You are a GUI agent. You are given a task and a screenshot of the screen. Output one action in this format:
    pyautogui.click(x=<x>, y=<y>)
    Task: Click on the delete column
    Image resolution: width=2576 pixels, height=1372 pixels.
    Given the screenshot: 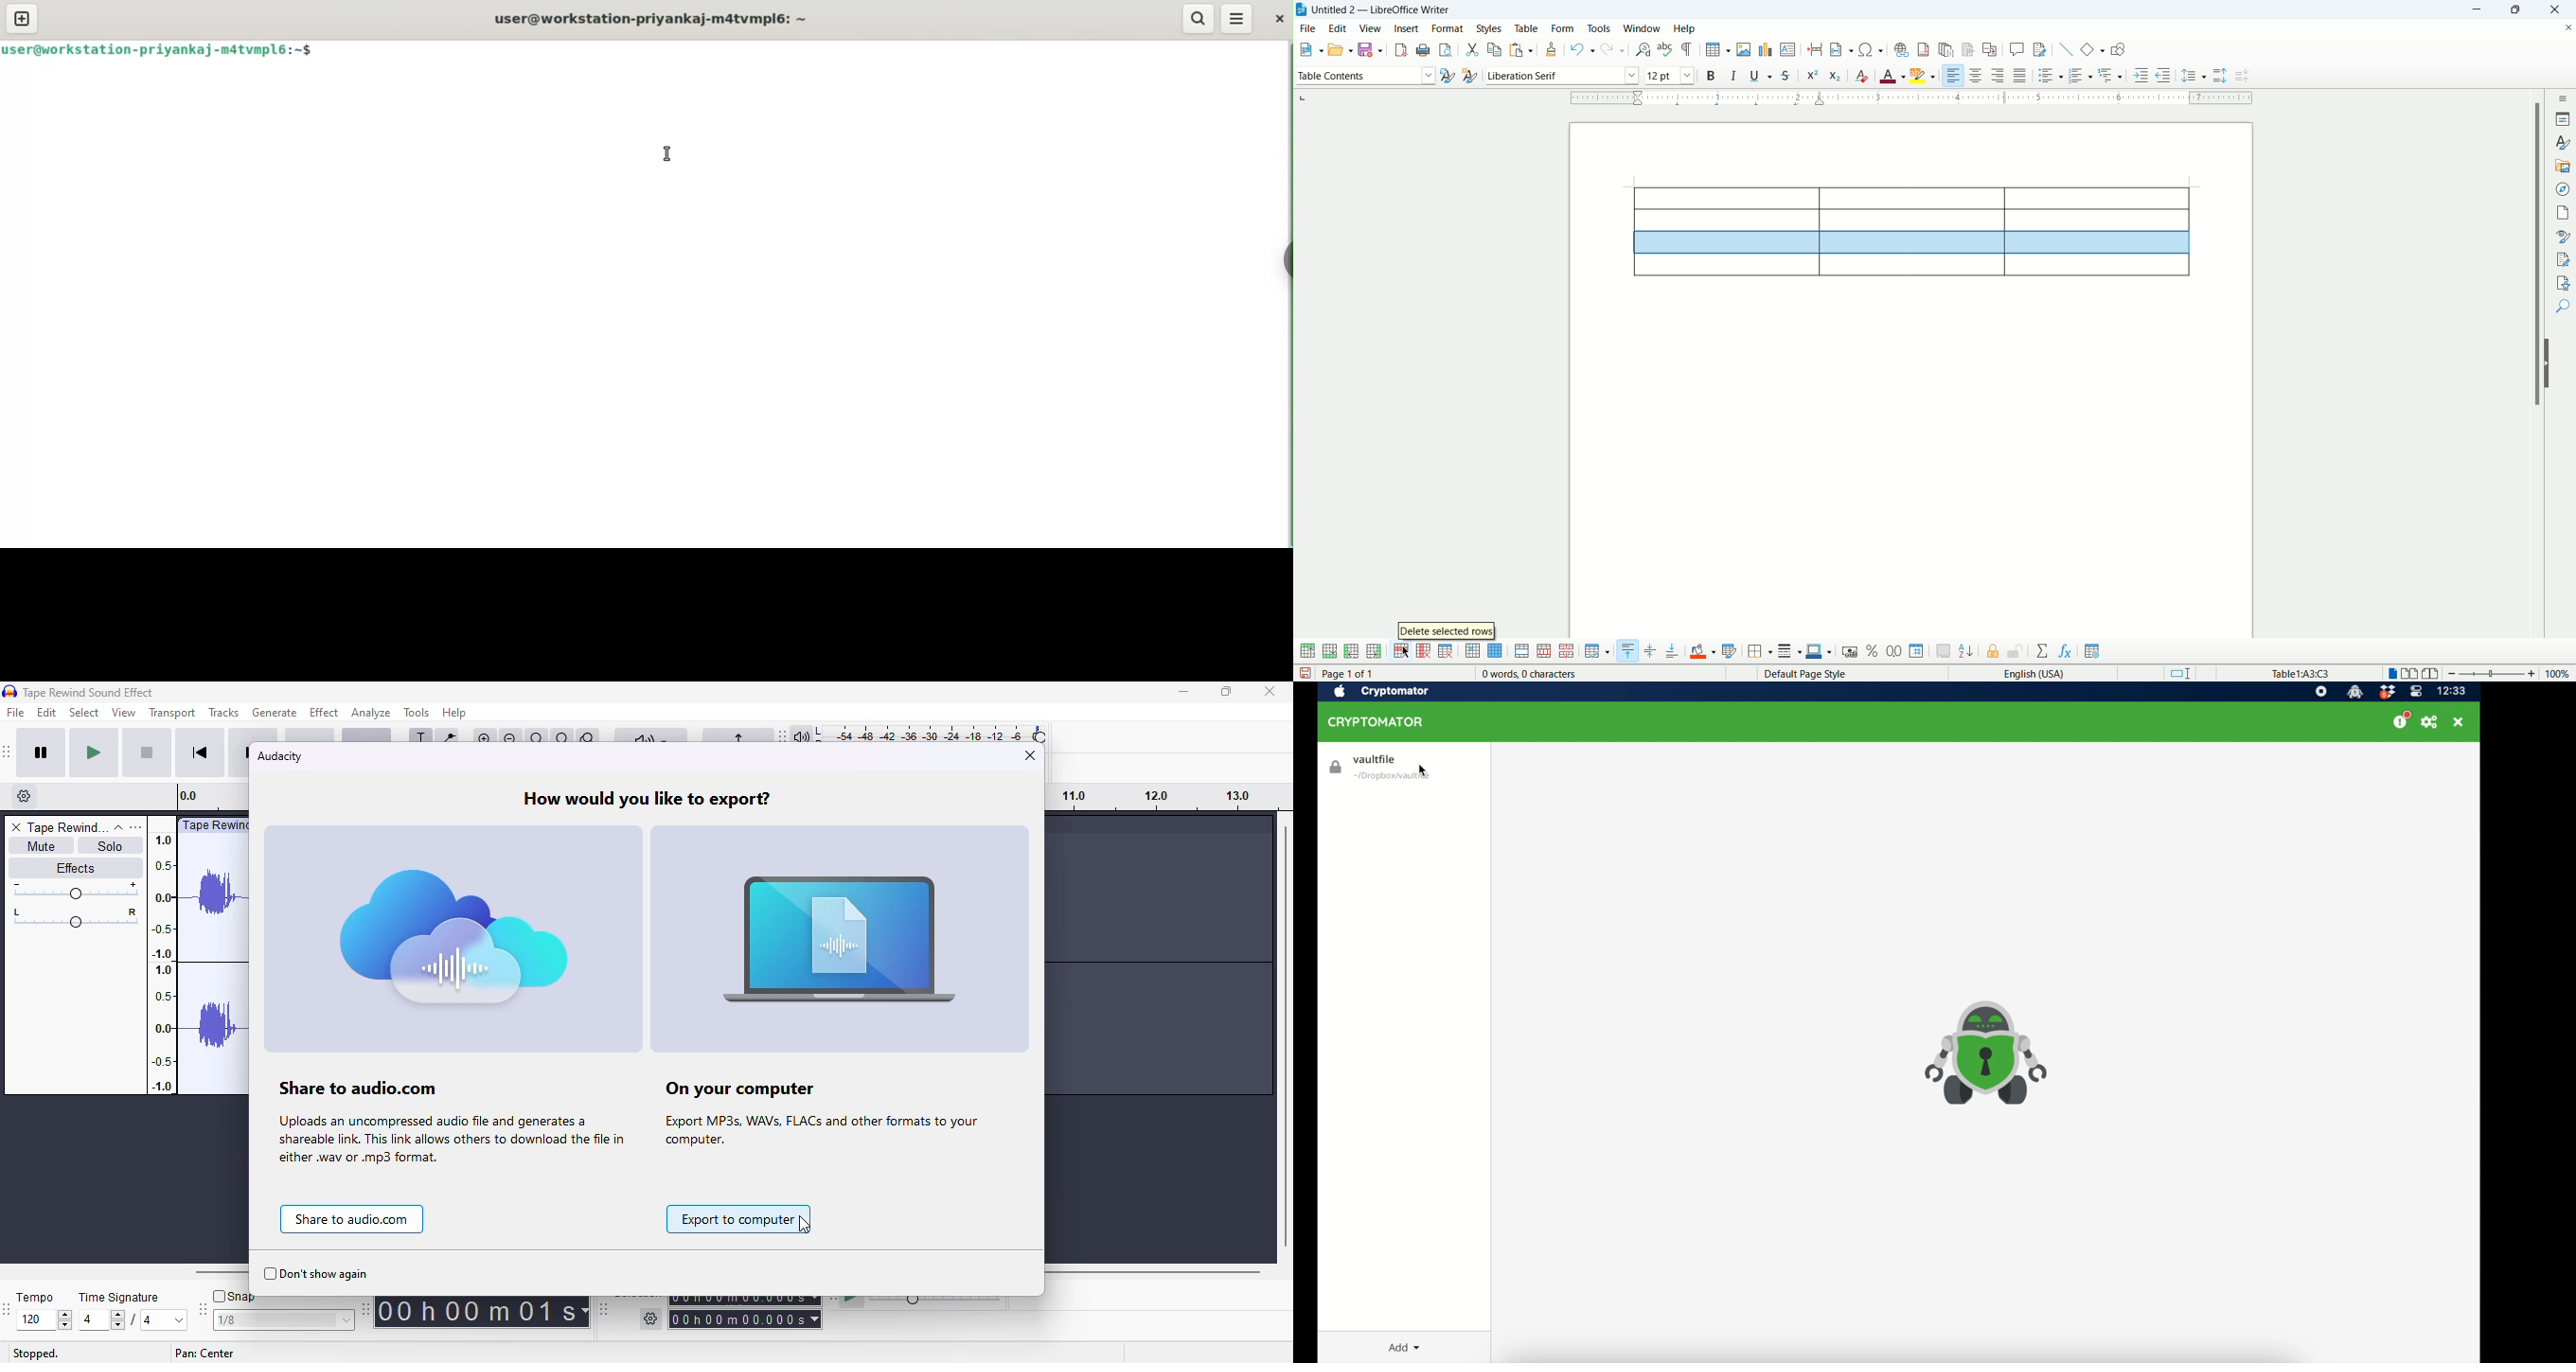 What is the action you would take?
    pyautogui.click(x=1424, y=651)
    